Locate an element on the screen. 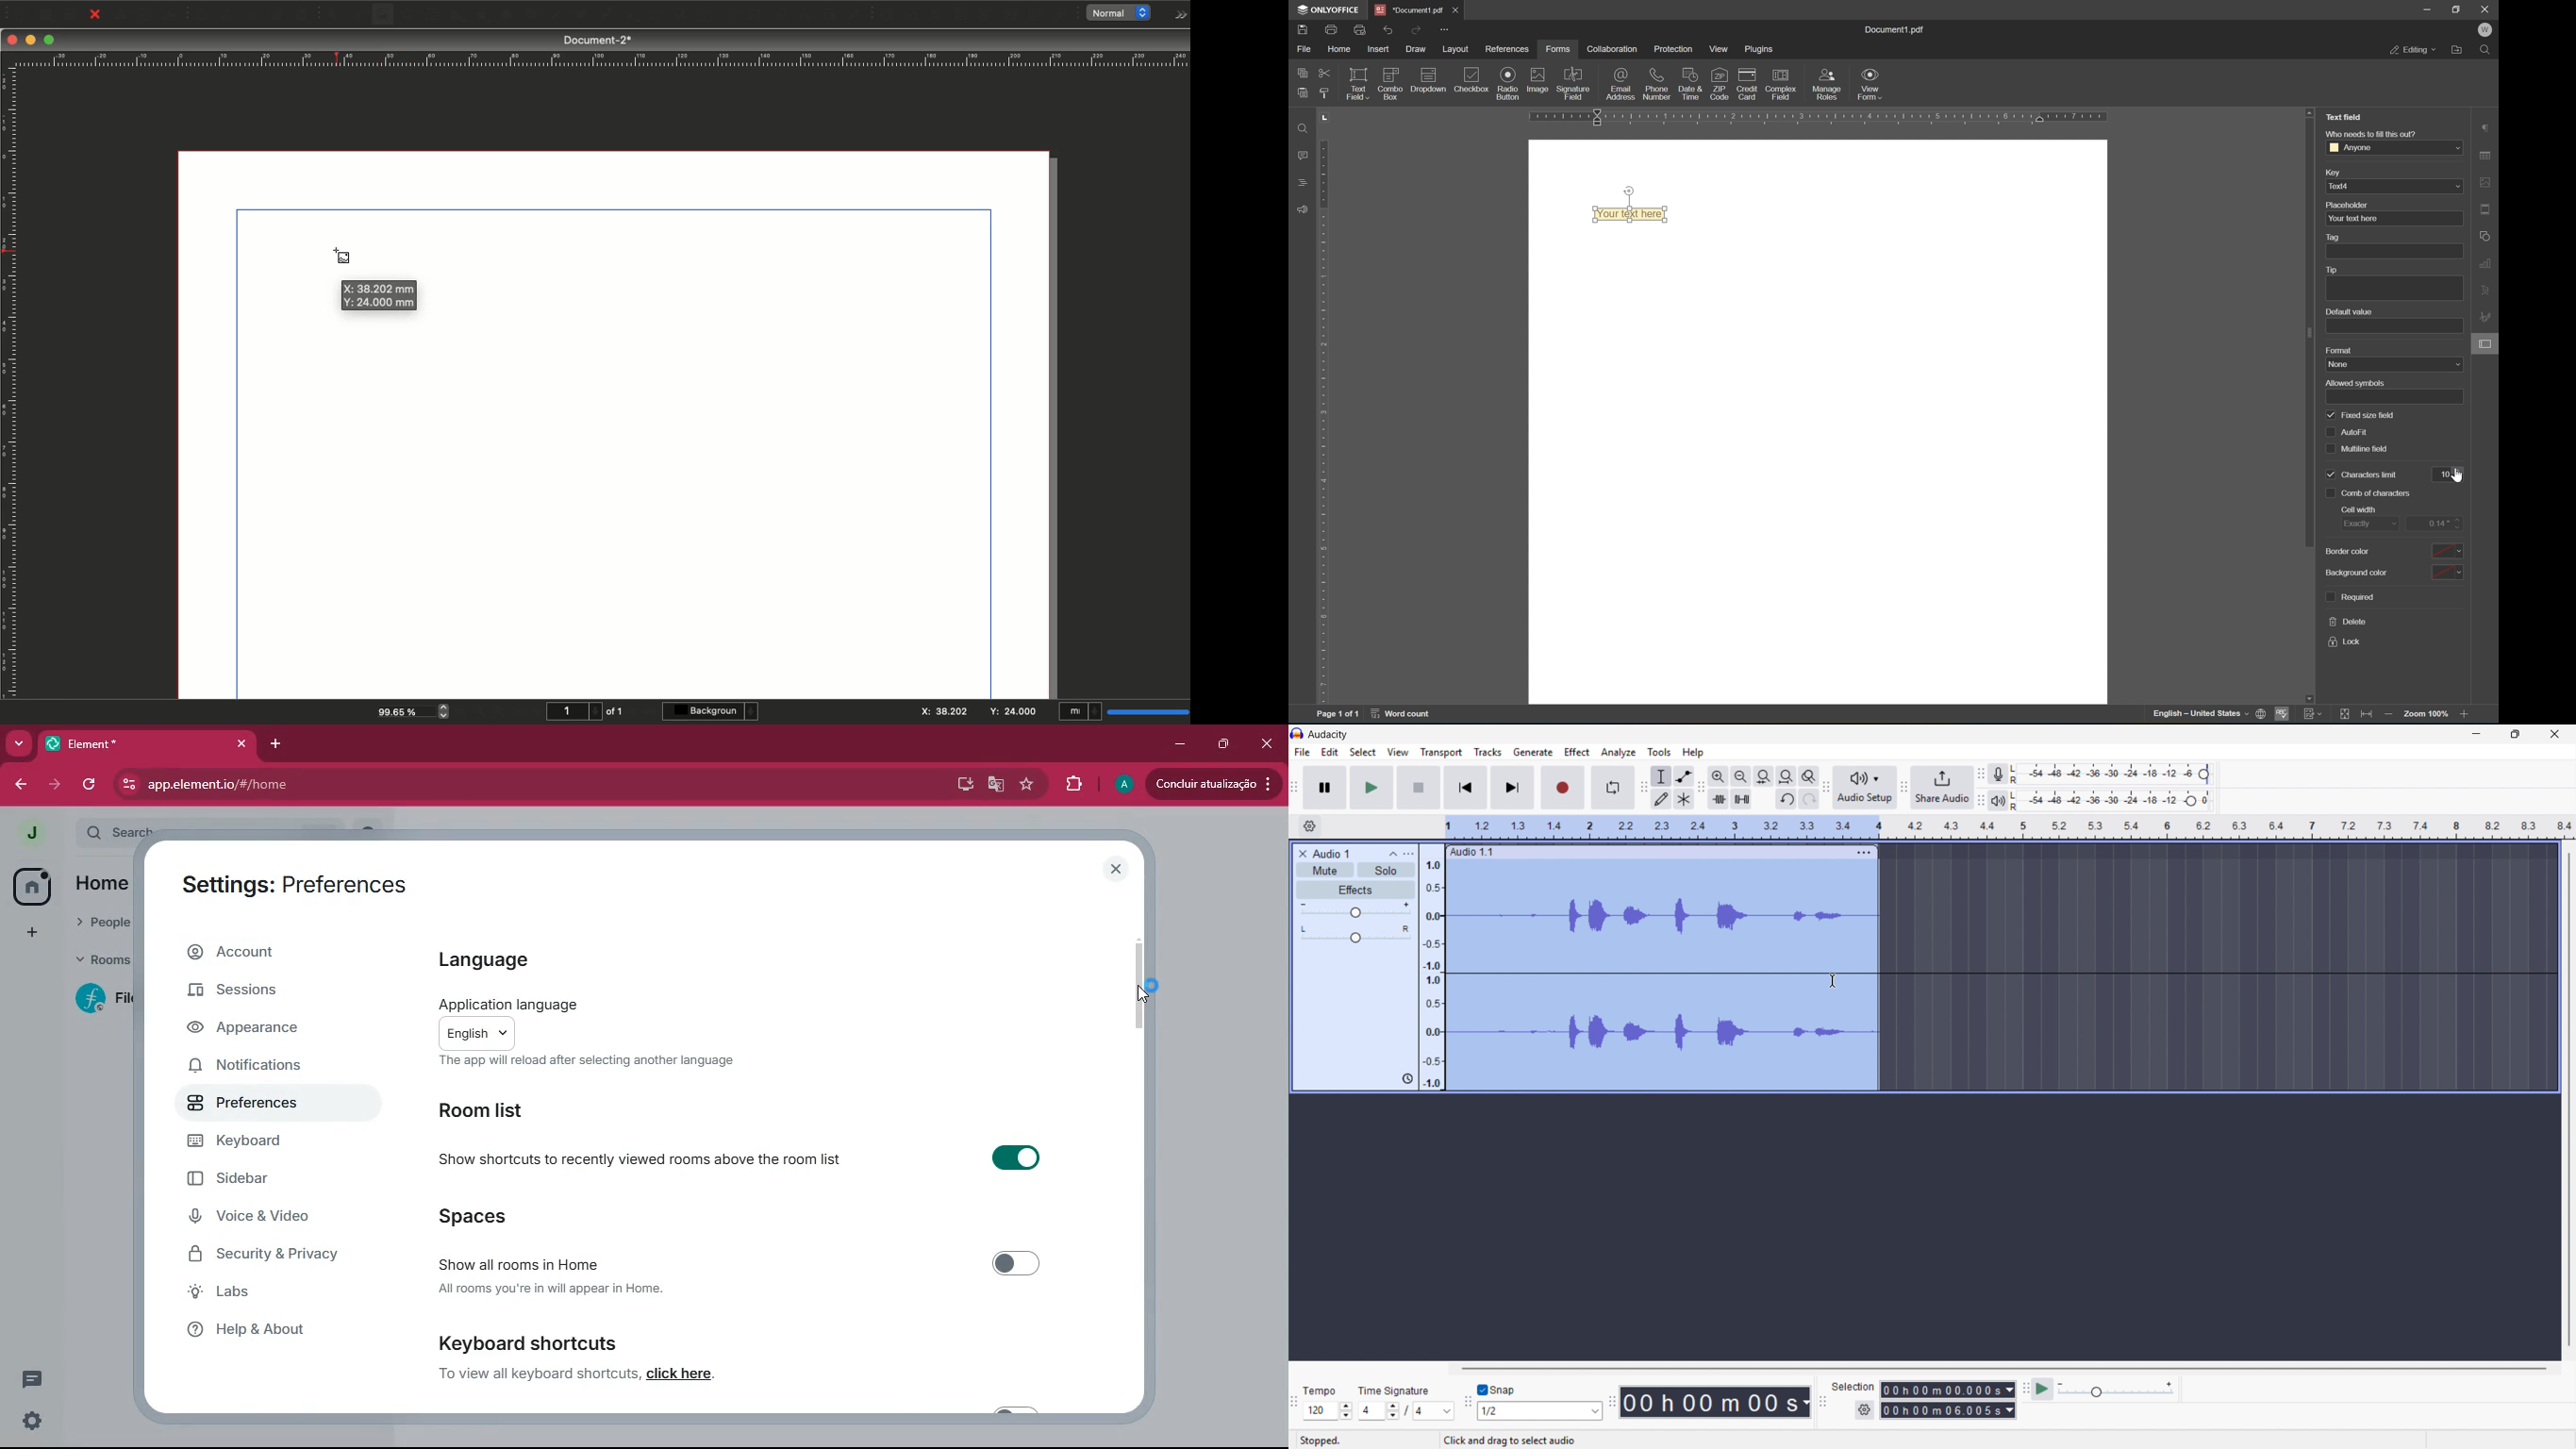 This screenshot has height=1456, width=2576. checkbox is located at coordinates (1471, 81).